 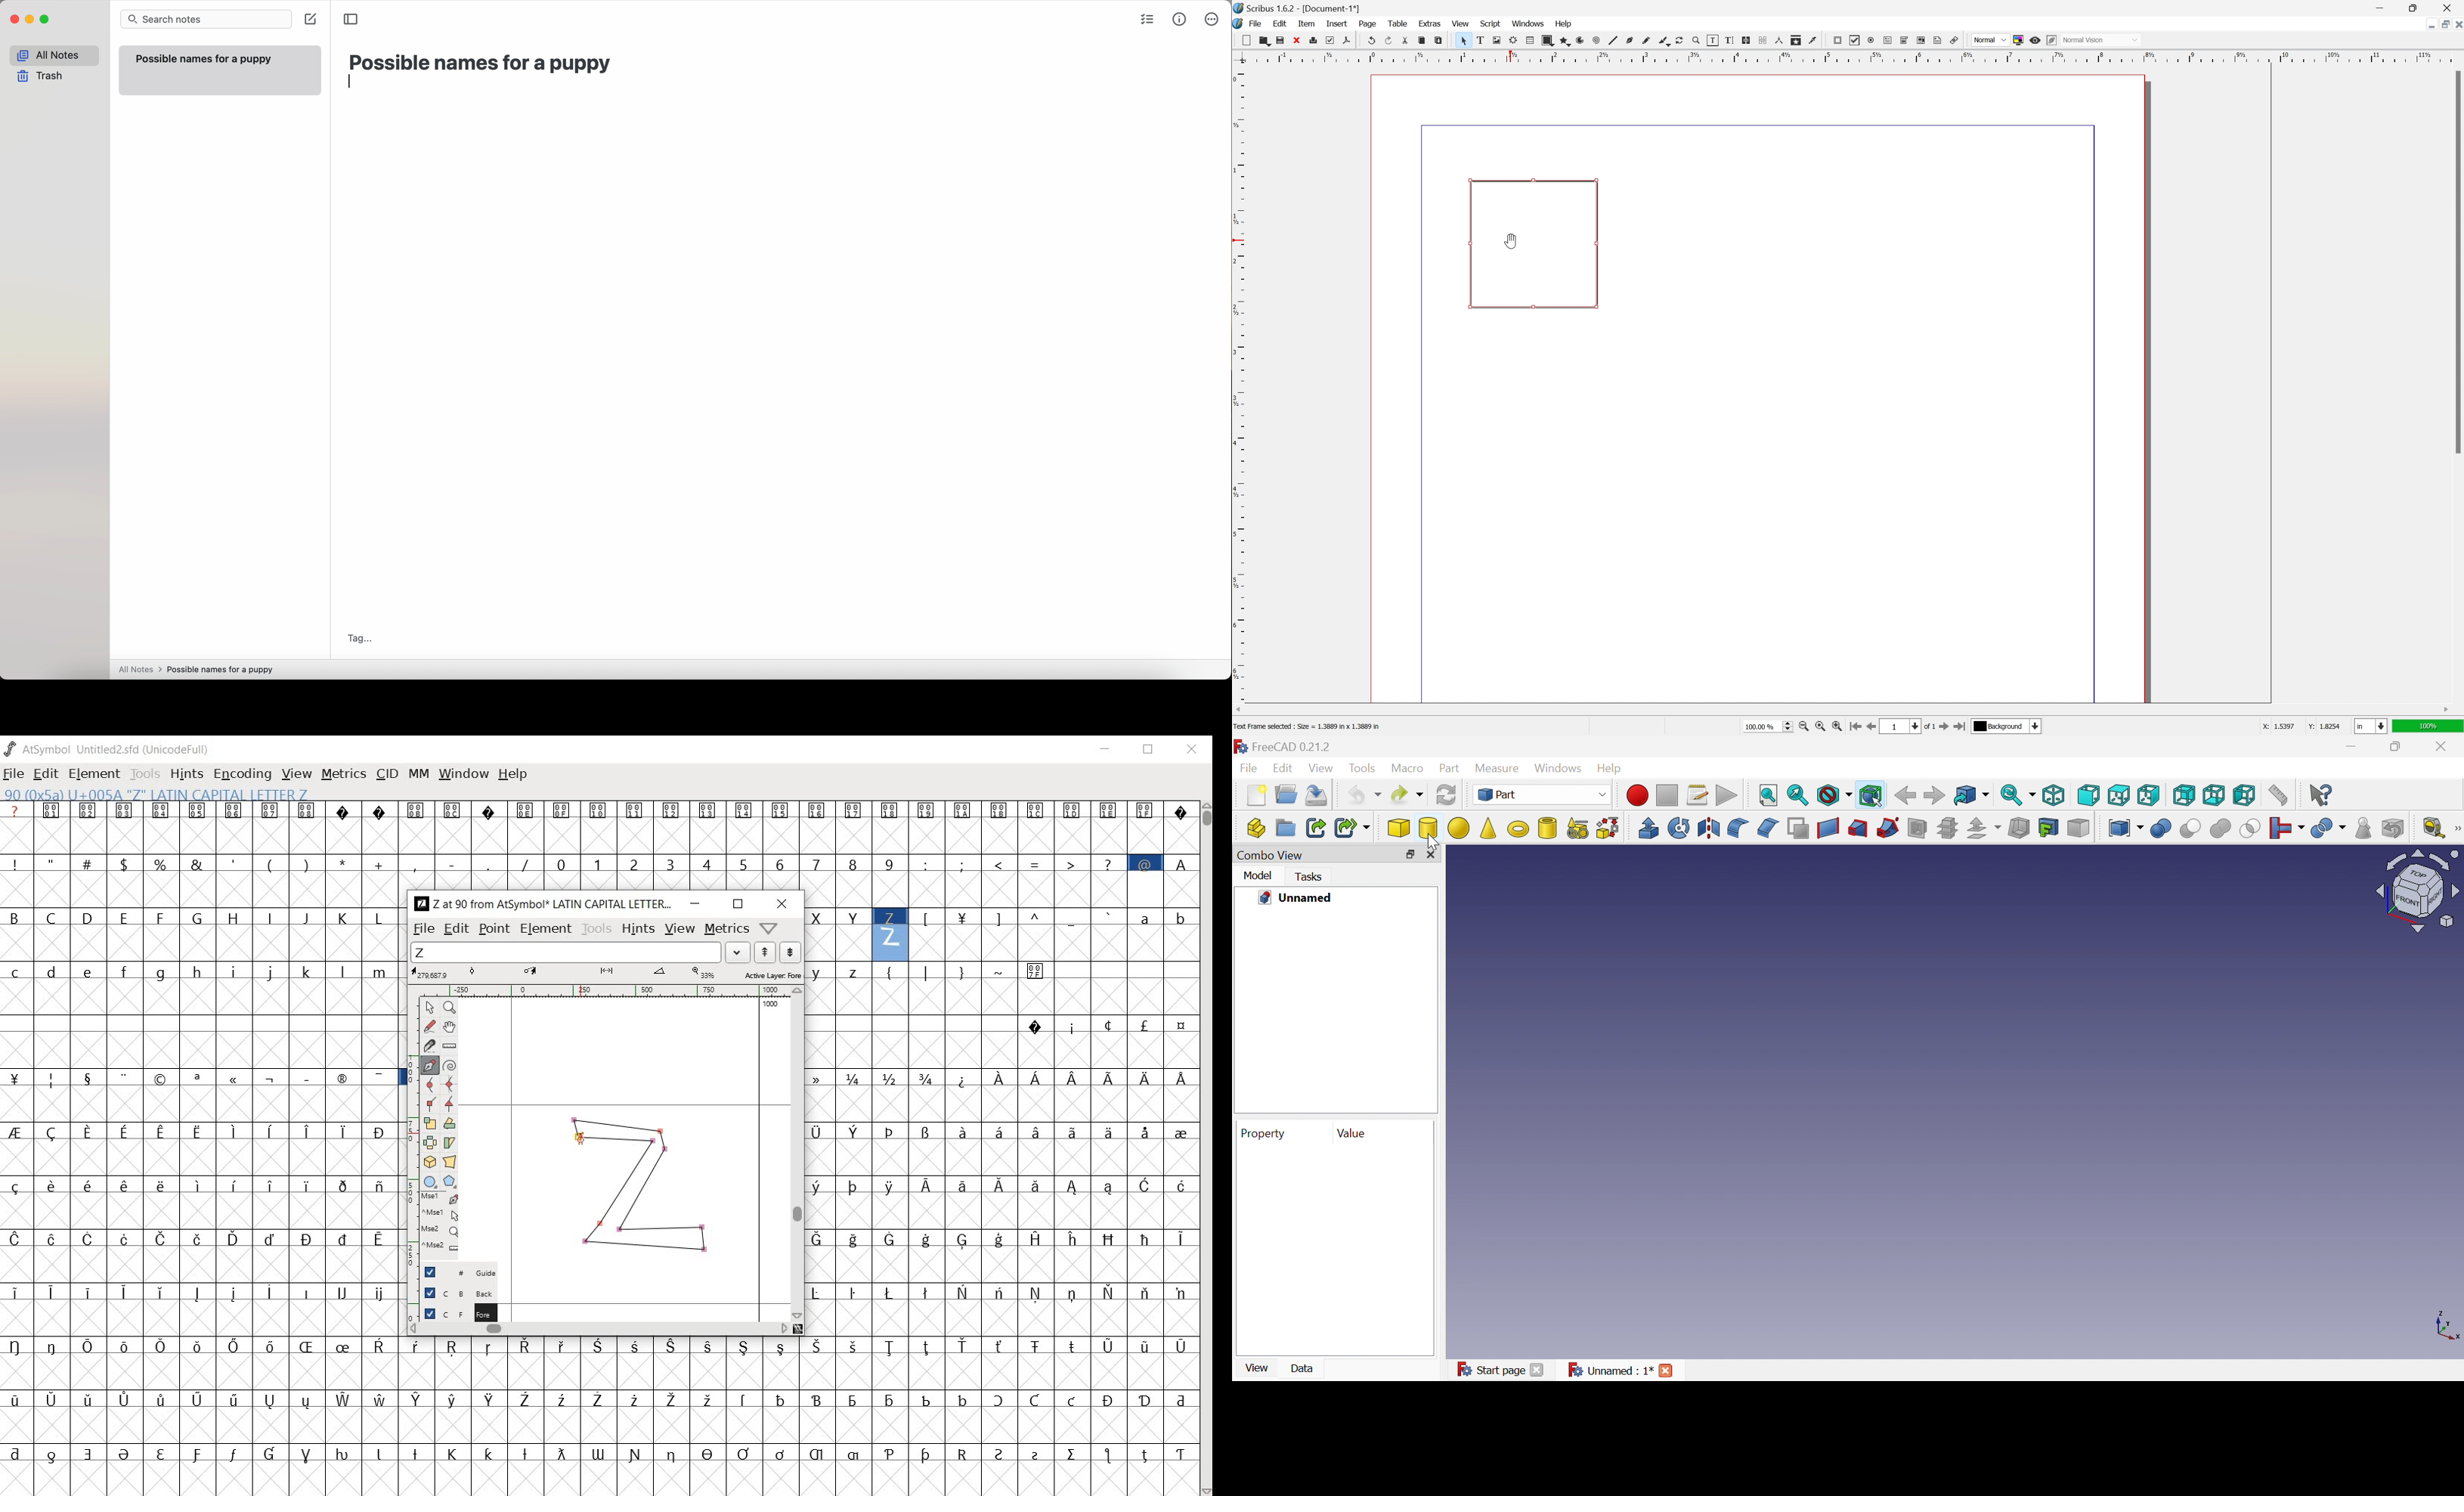 I want to click on Unnamed : 1*, so click(x=1621, y=1371).